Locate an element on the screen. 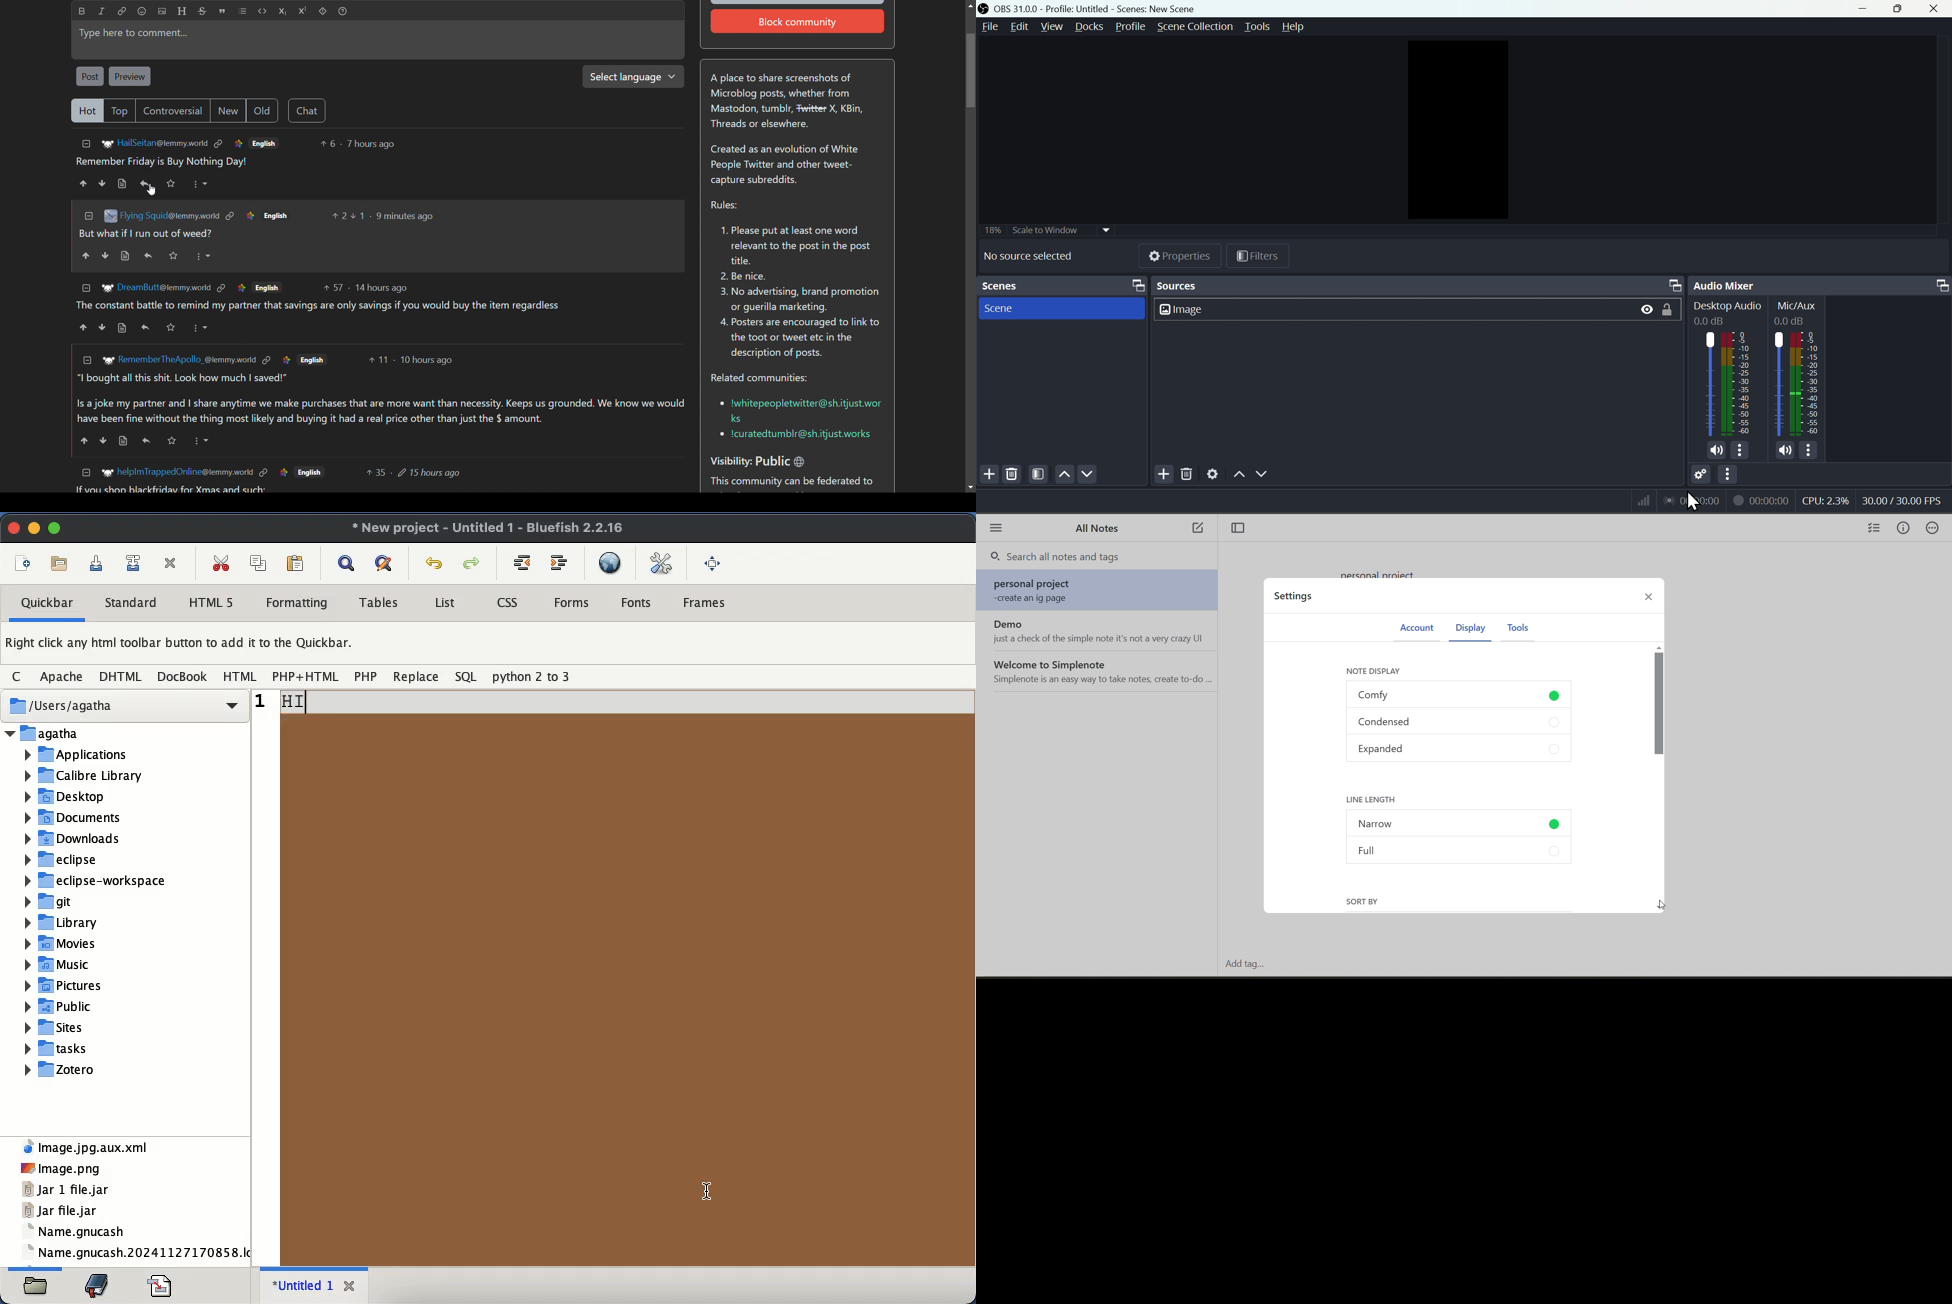 The image size is (1960, 1316). Pictures is located at coordinates (65, 986).